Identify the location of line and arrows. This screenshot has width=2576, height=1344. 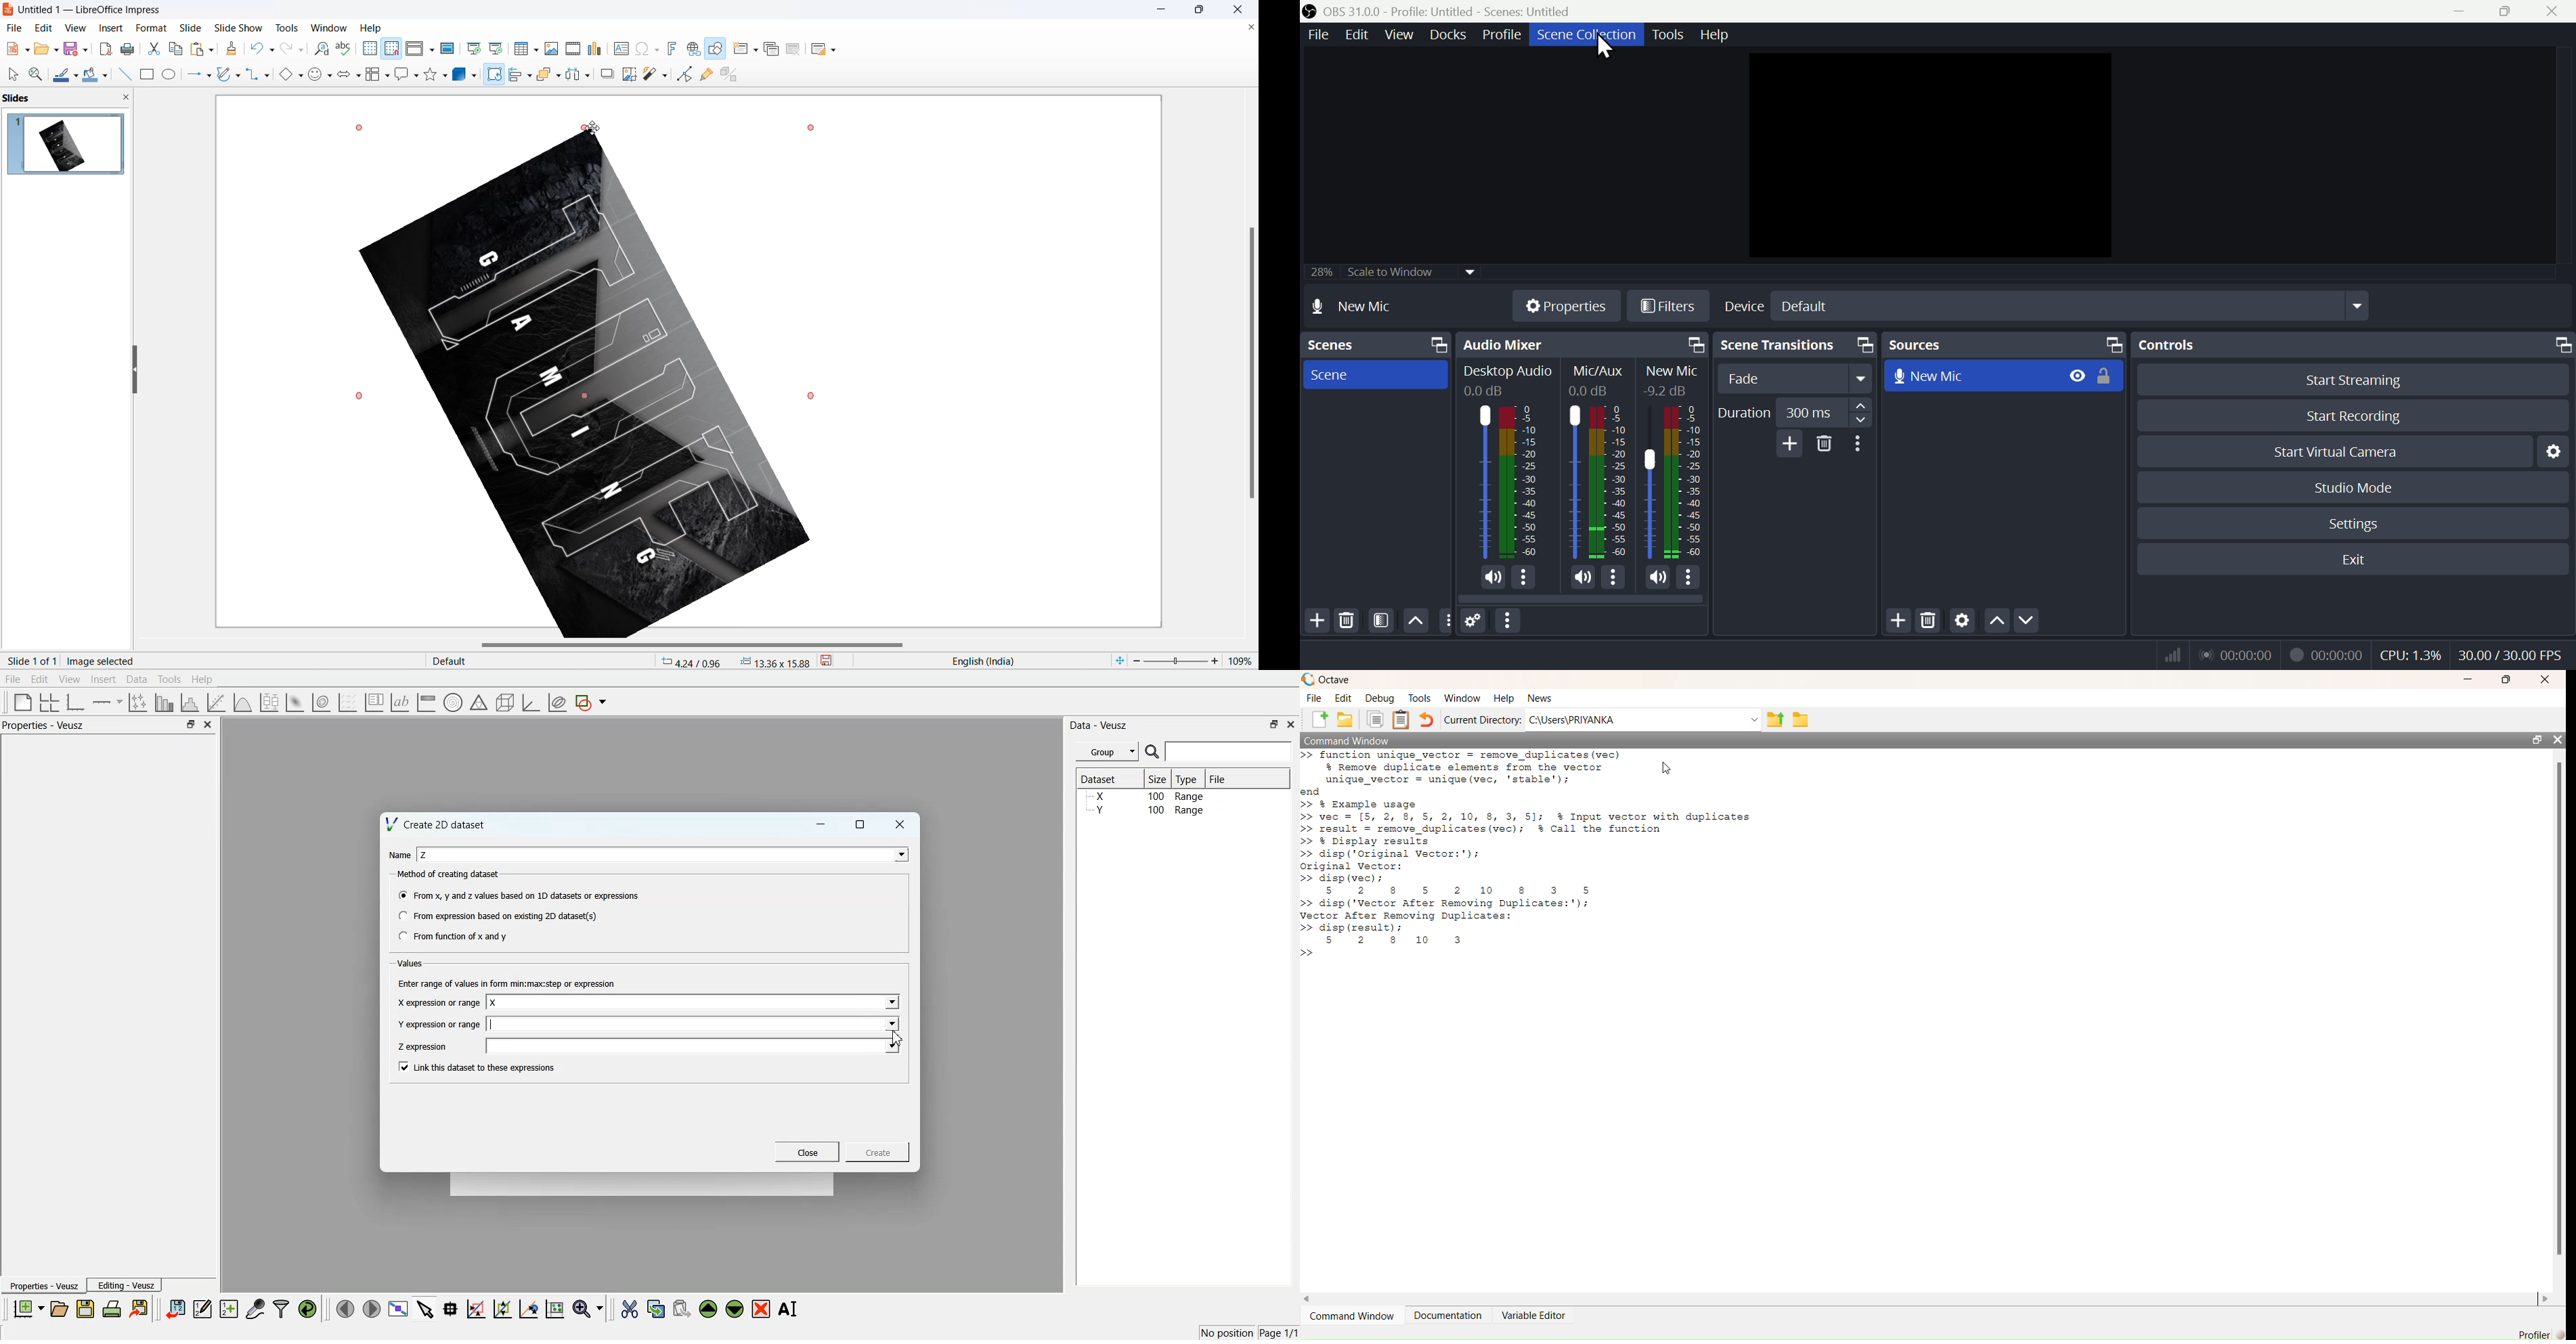
(191, 75).